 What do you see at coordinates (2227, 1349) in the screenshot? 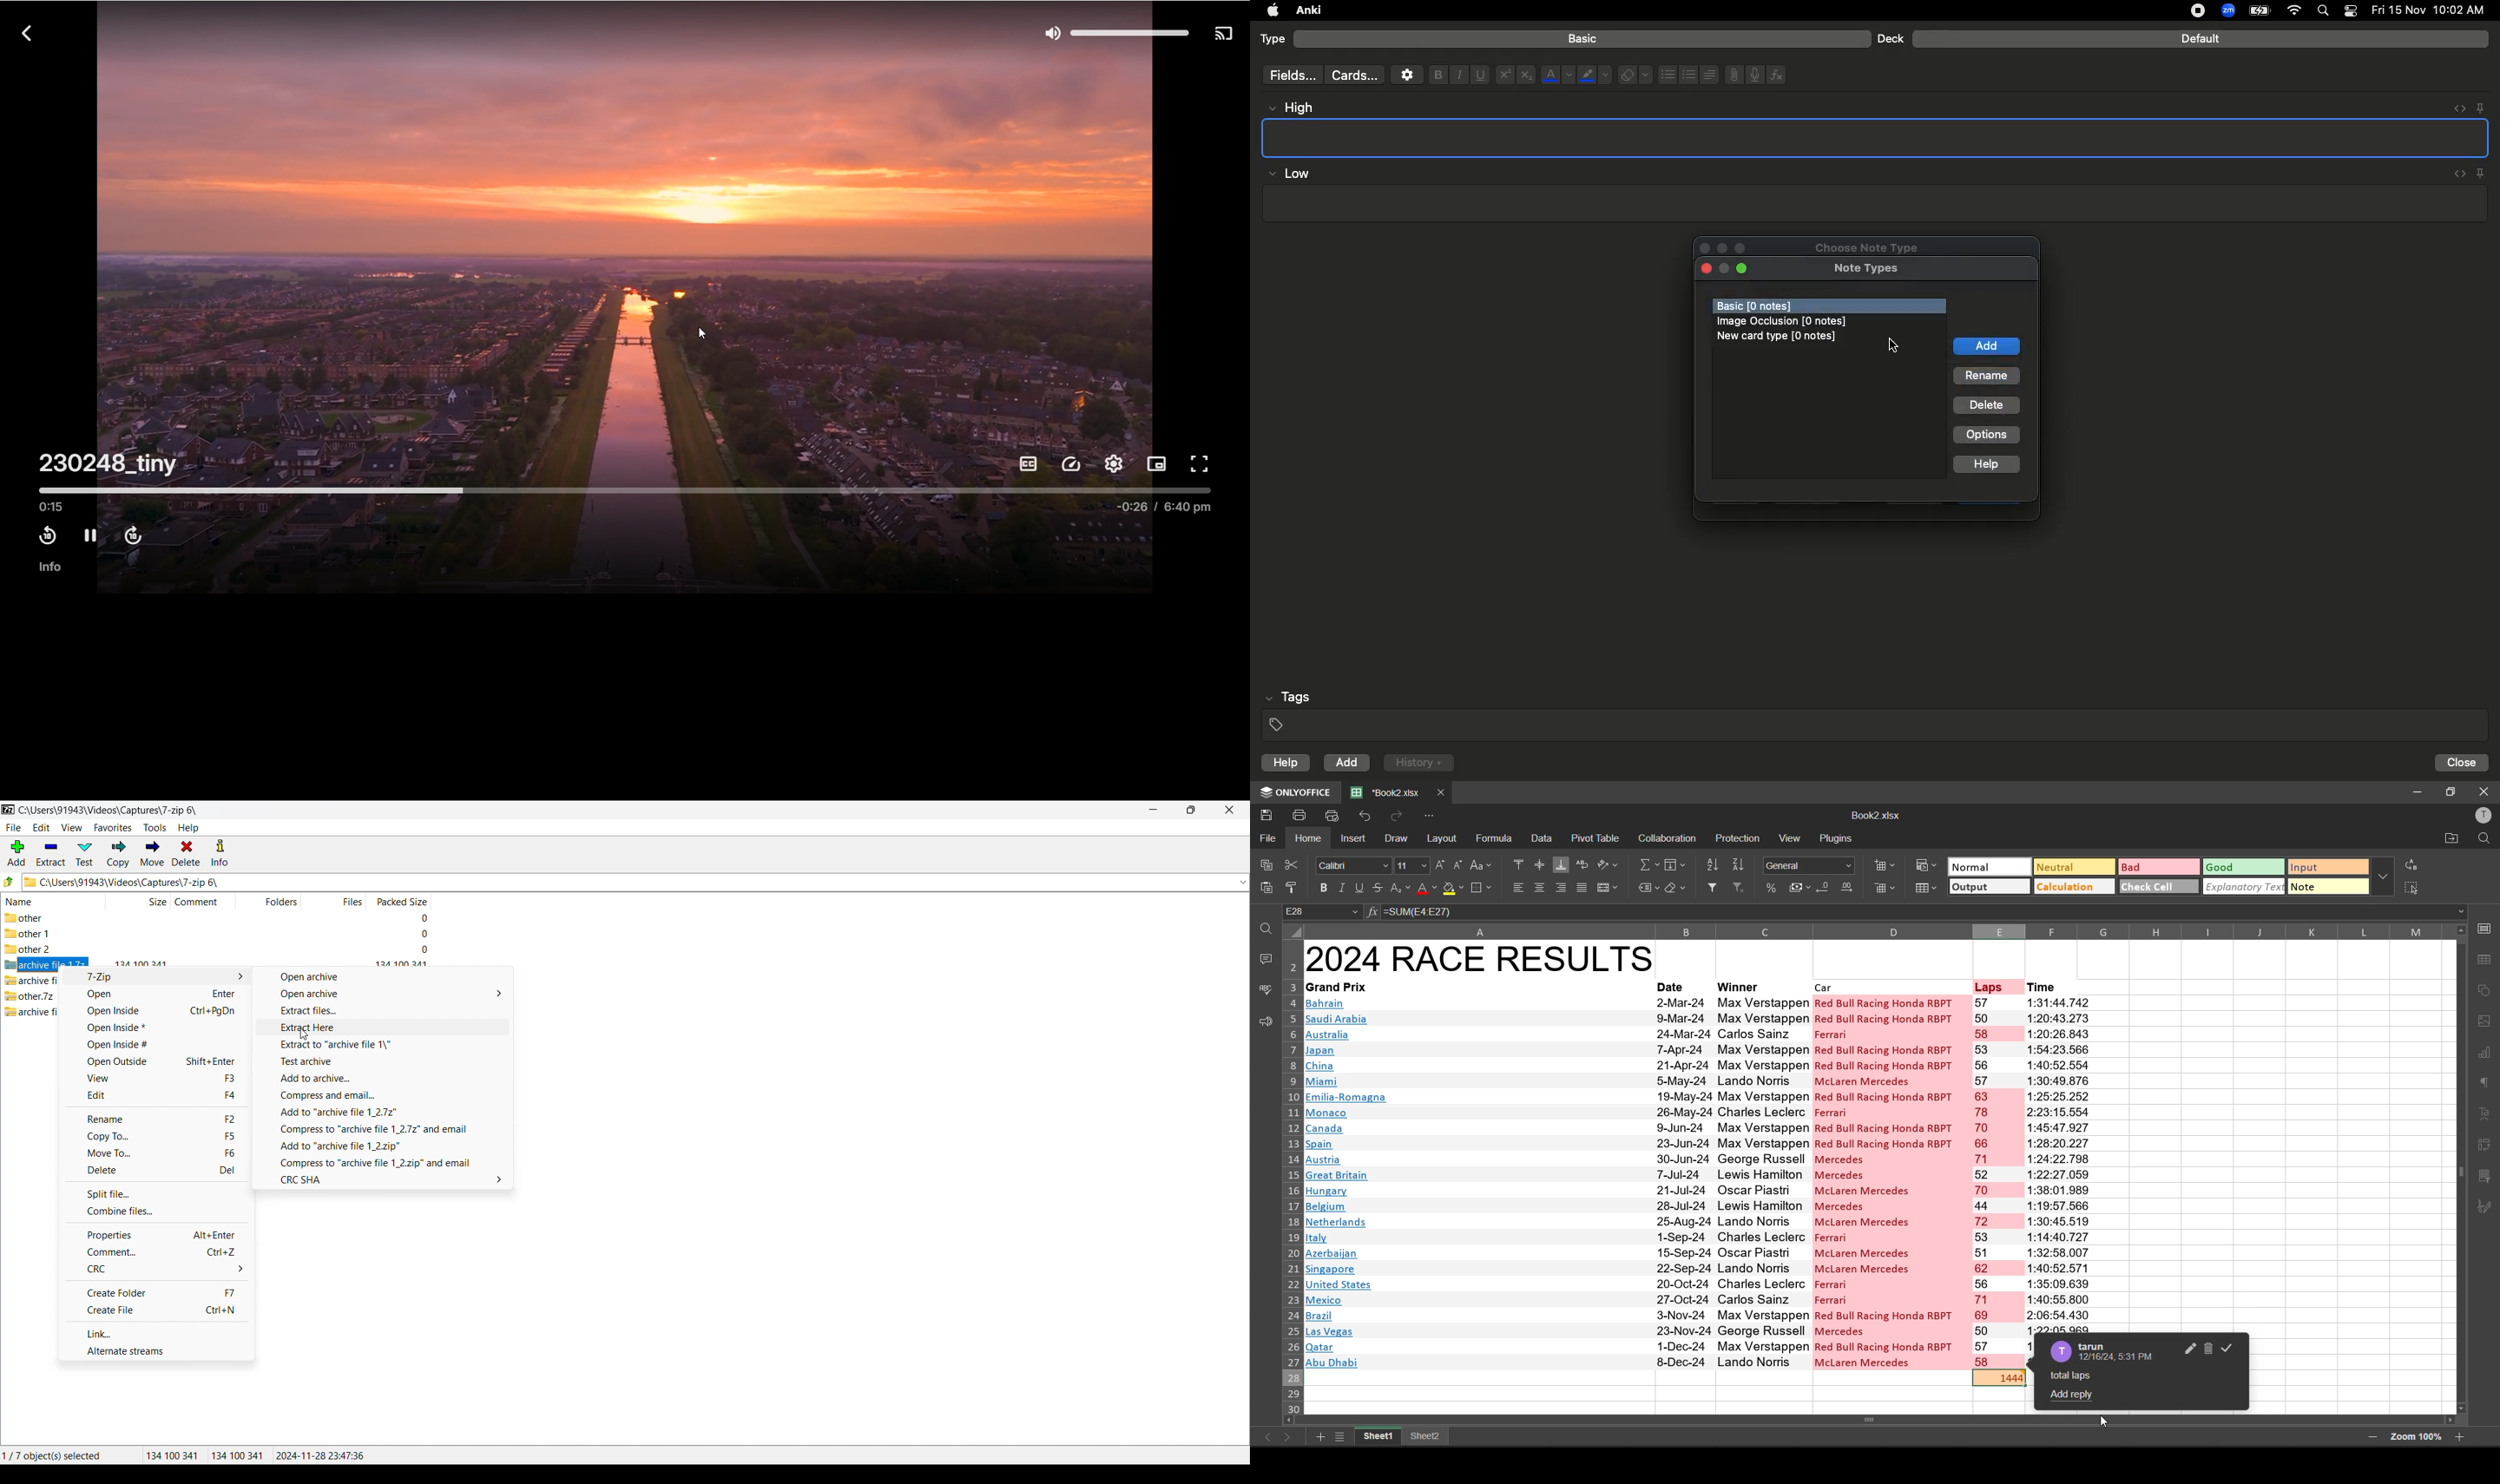
I see `resolve` at bounding box center [2227, 1349].